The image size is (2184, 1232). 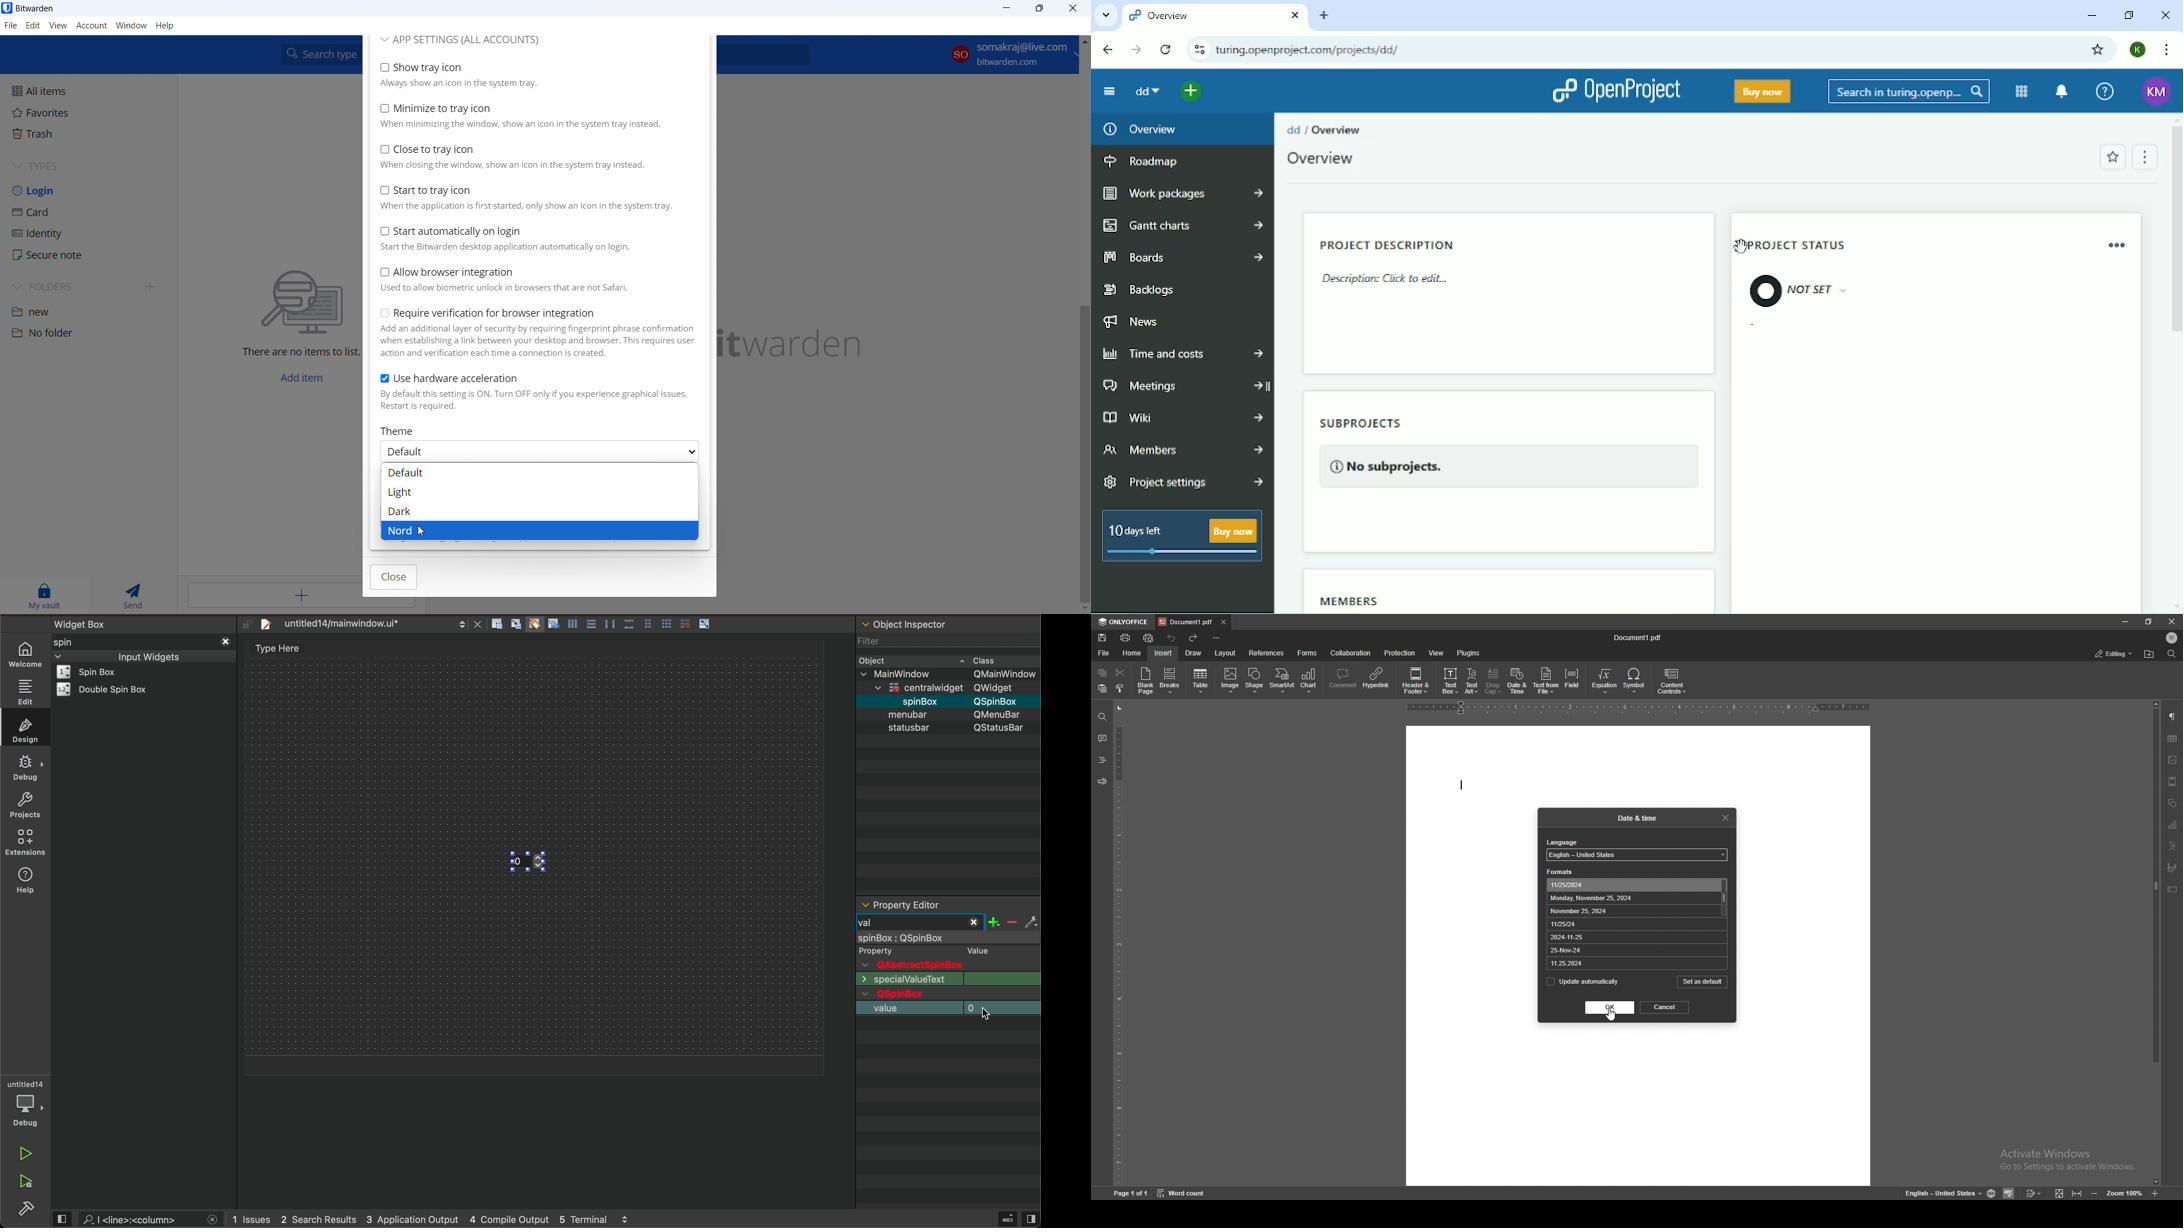 I want to click on add item, so click(x=302, y=378).